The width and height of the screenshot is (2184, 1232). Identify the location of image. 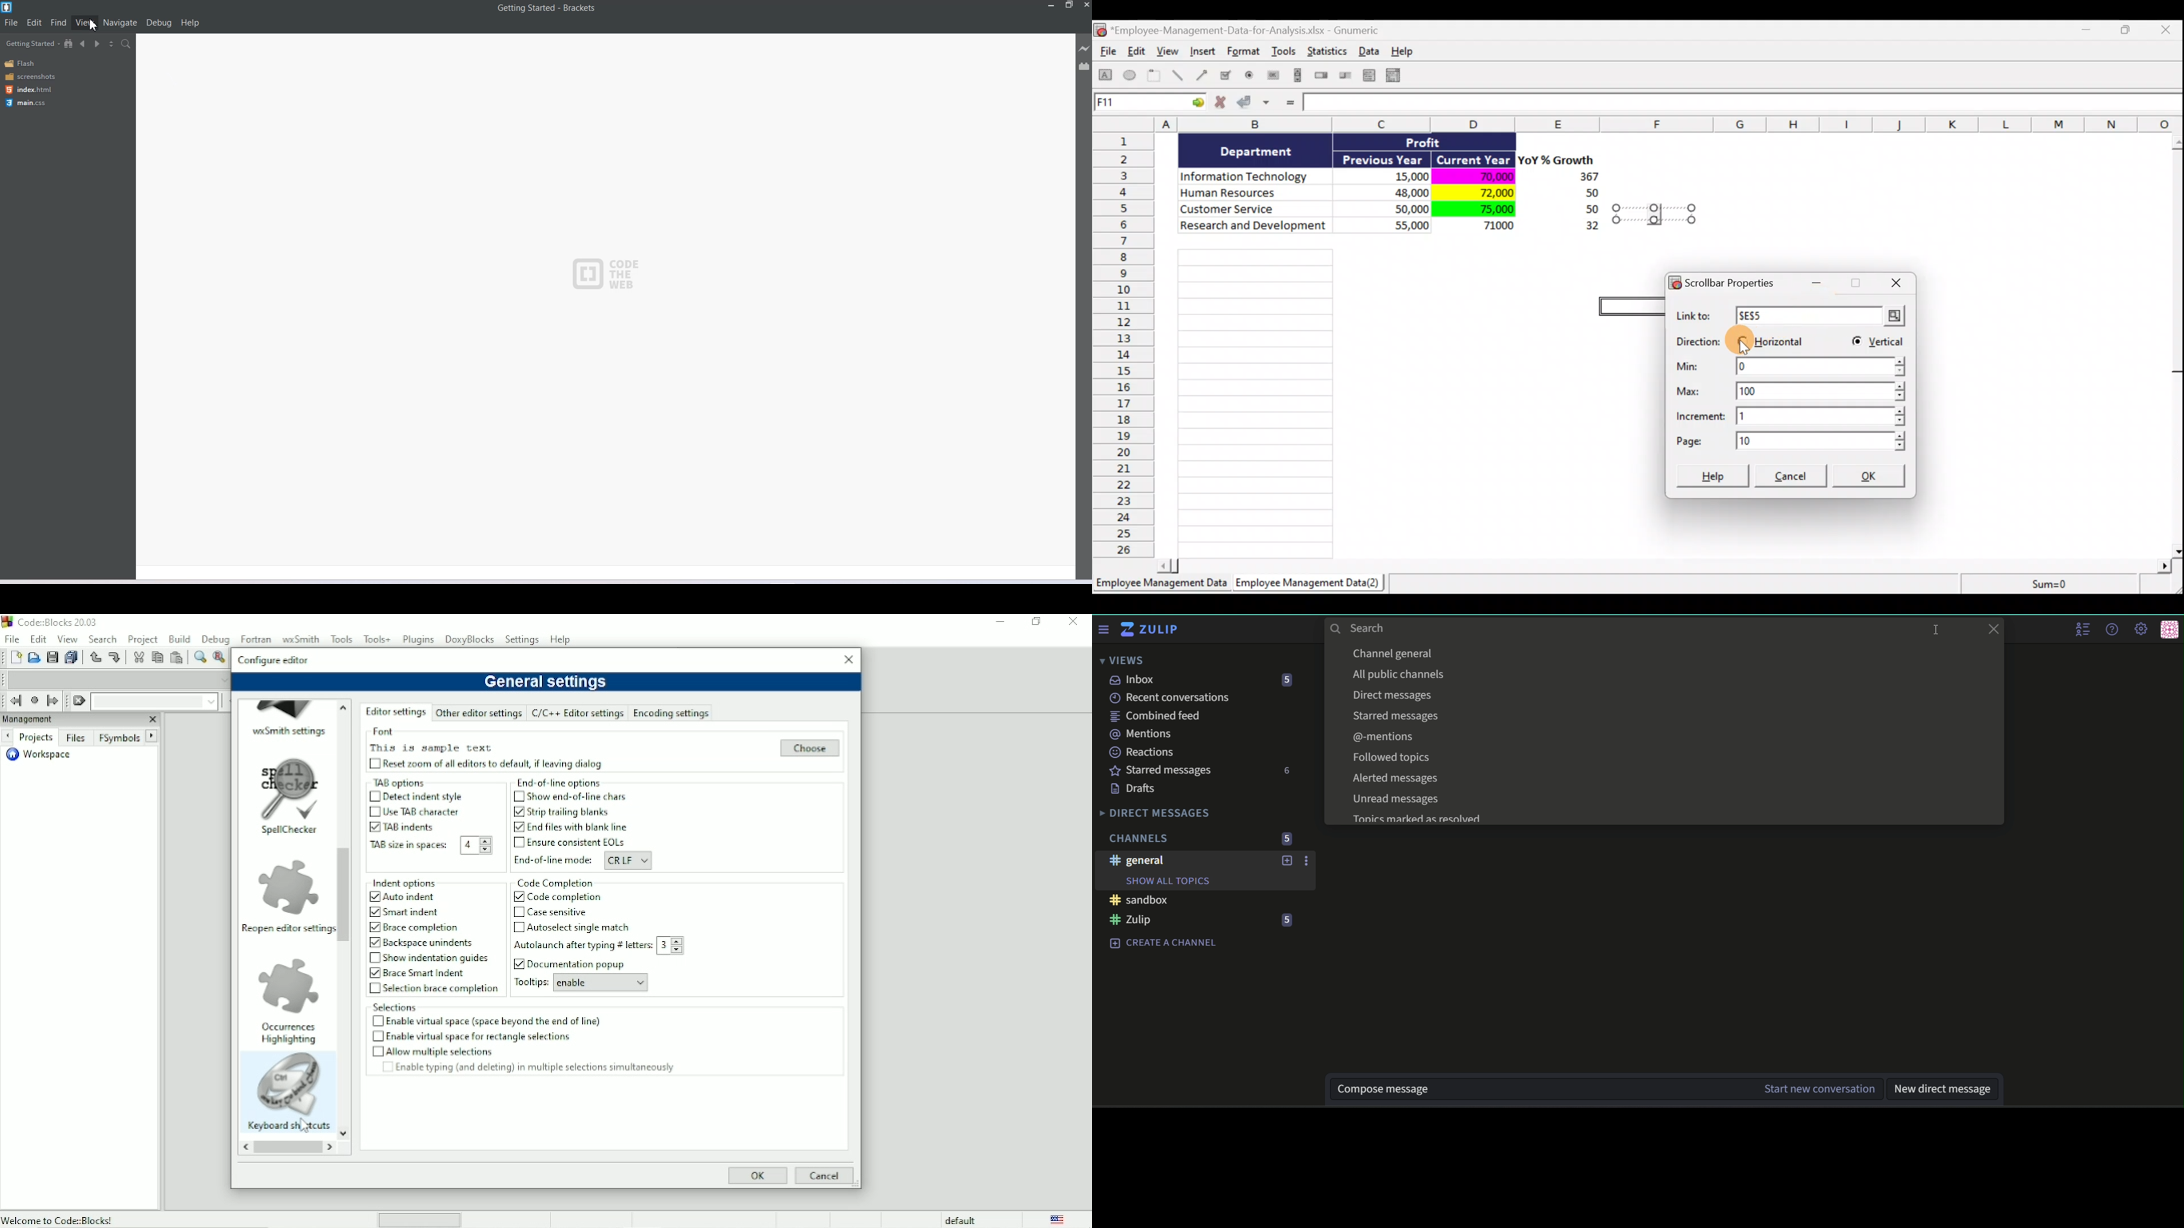
(289, 787).